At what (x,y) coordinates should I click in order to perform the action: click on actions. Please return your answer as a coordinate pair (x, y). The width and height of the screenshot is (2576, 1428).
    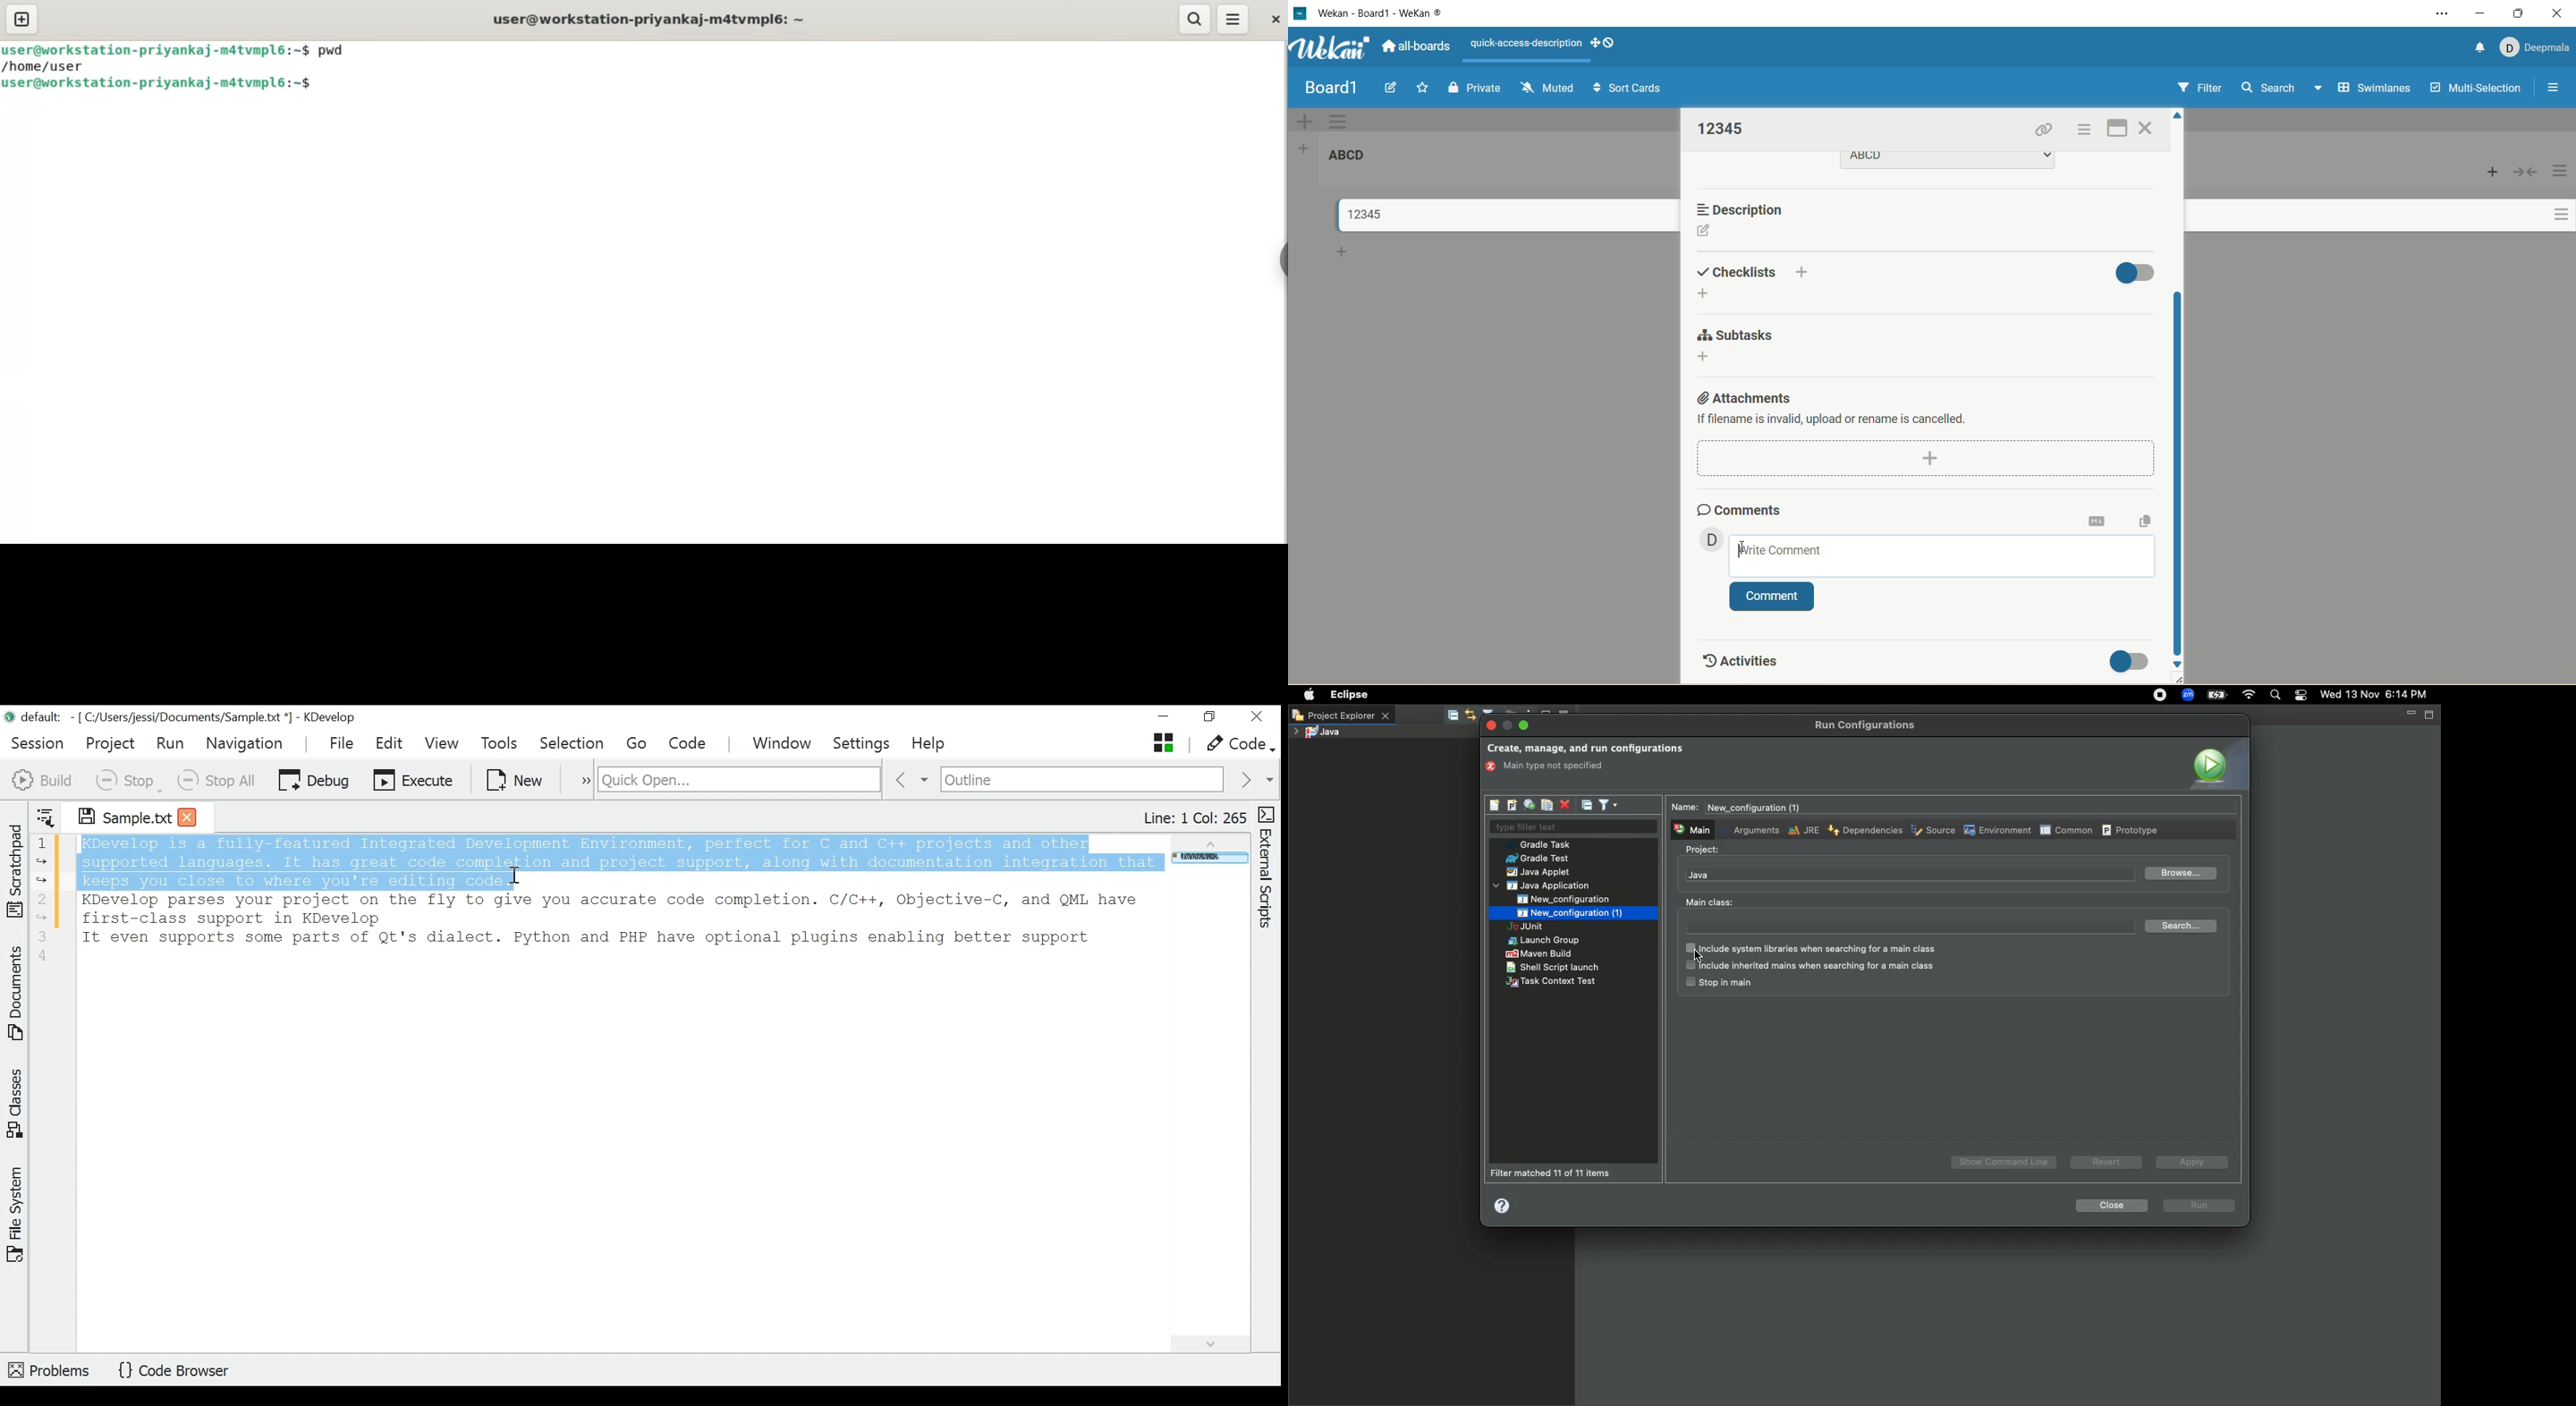
    Looking at the image, I should click on (2555, 204).